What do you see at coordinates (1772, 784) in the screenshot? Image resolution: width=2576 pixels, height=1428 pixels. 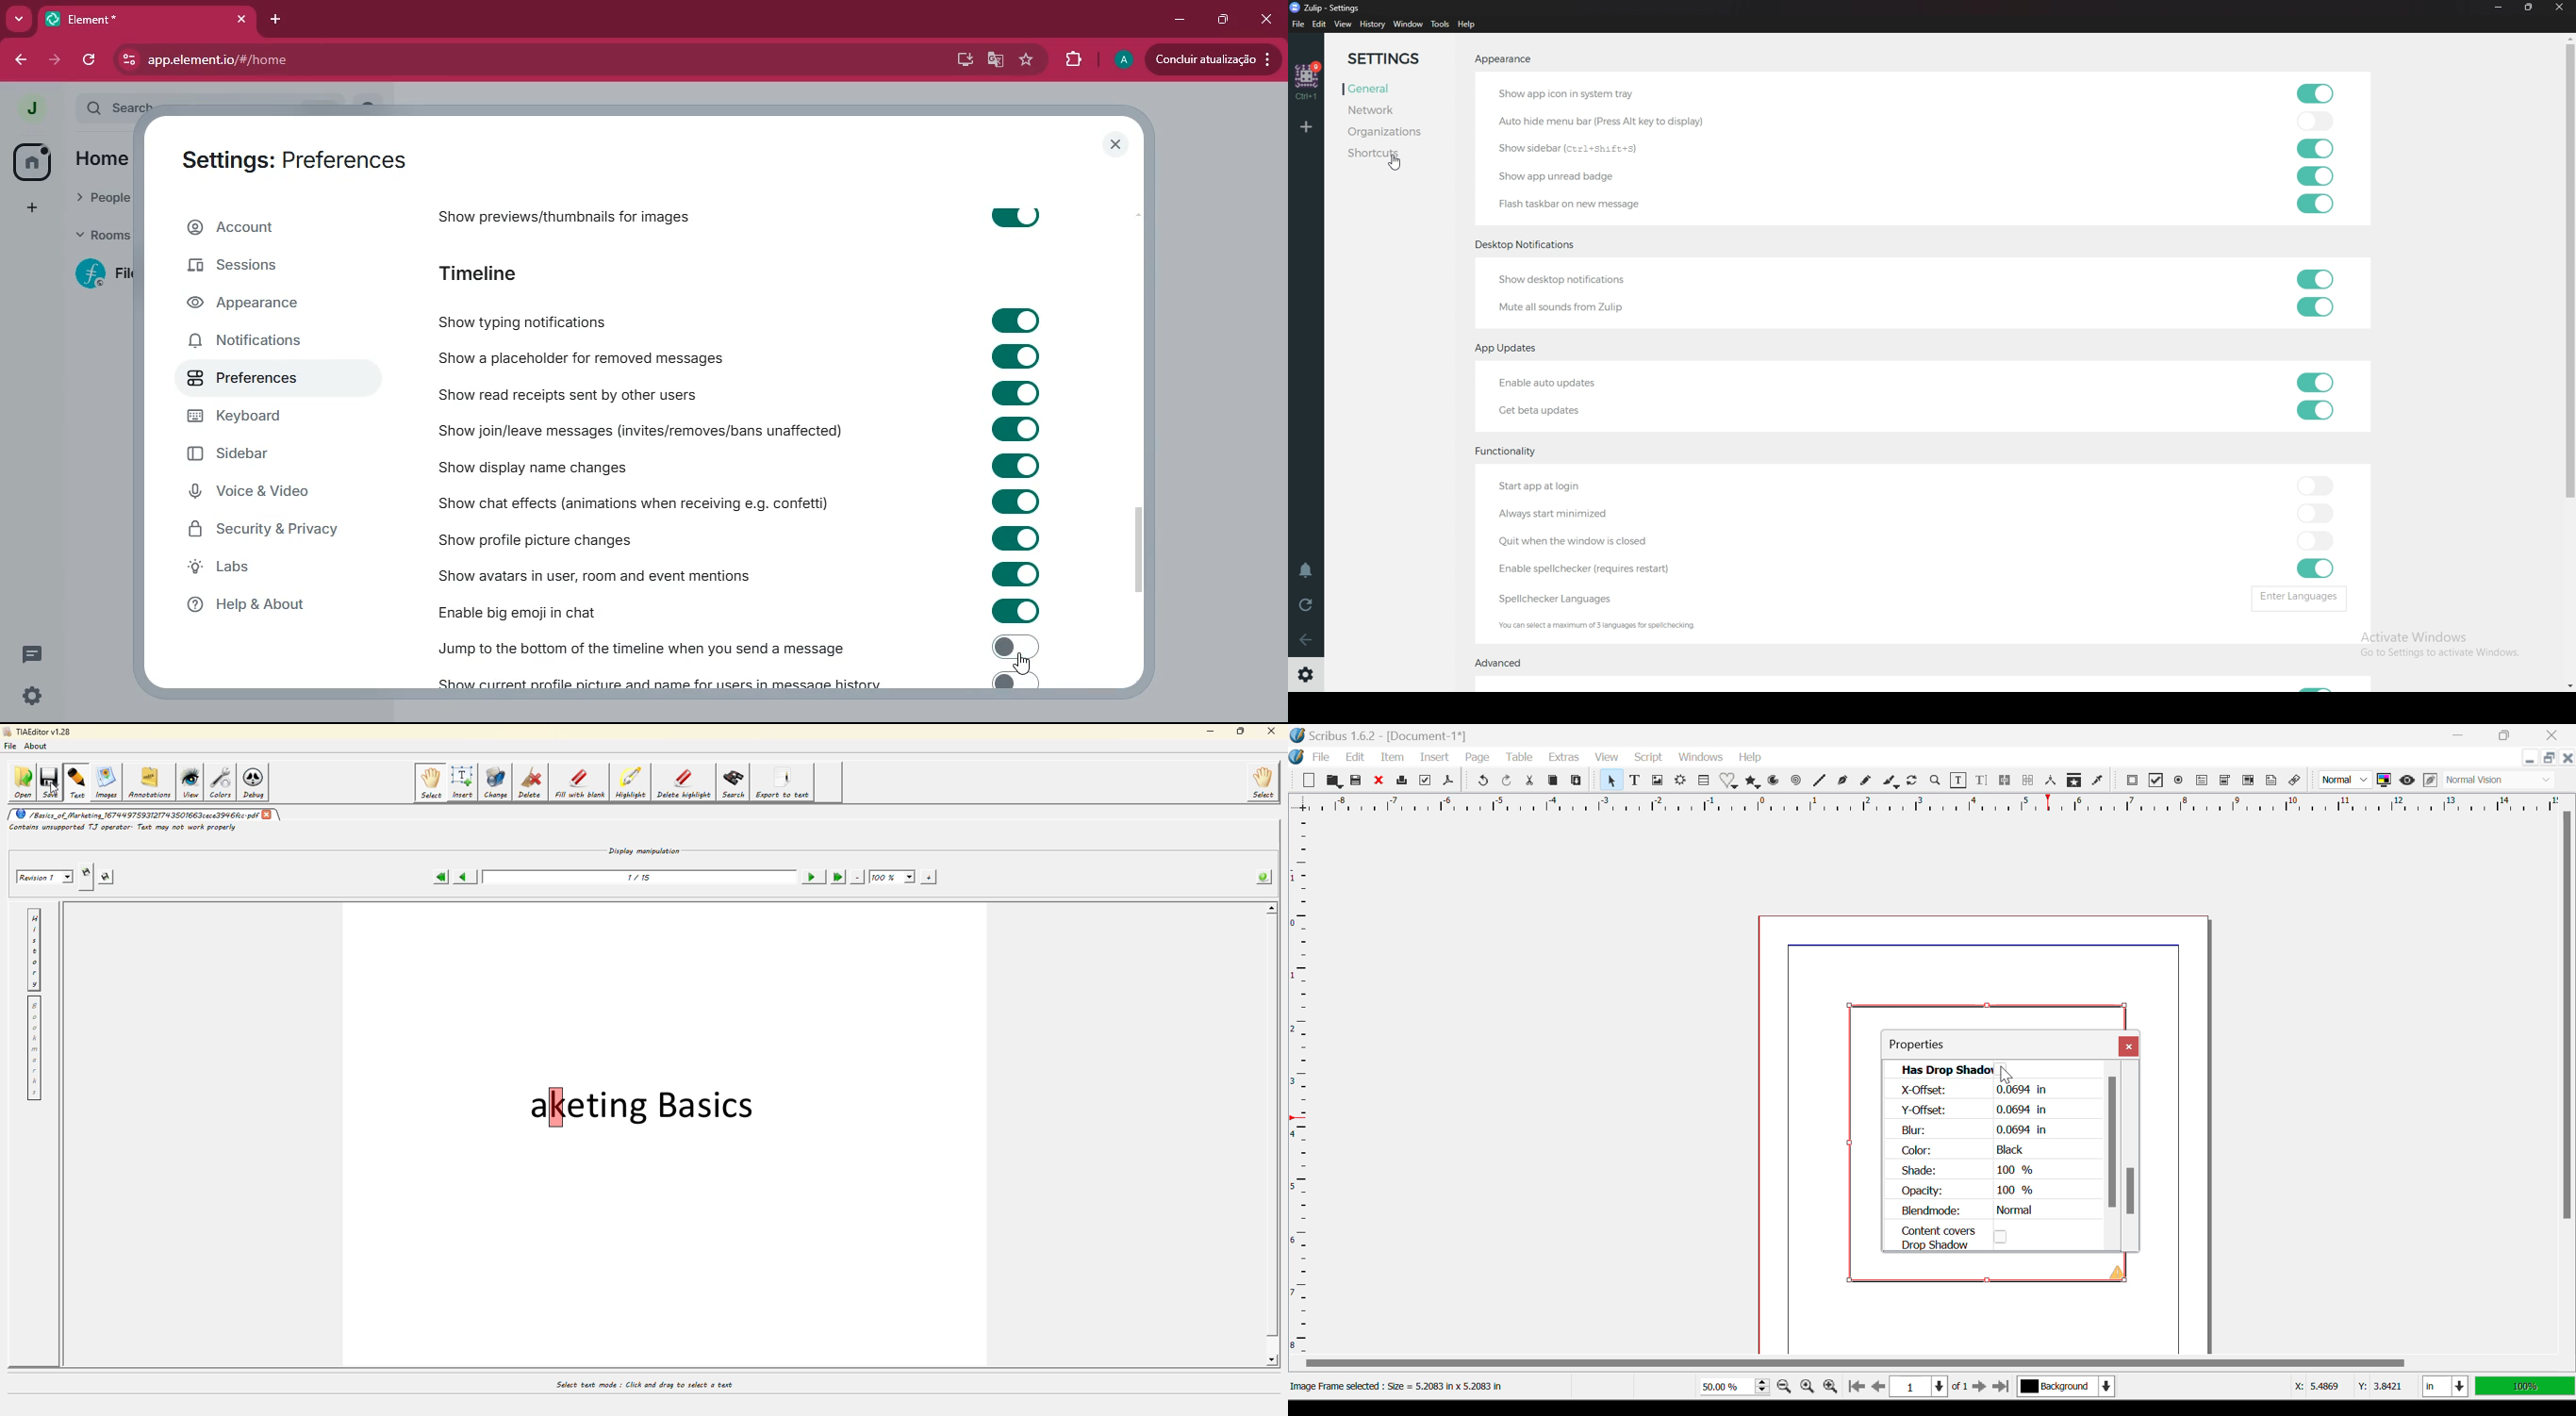 I see `Arcs` at bounding box center [1772, 784].